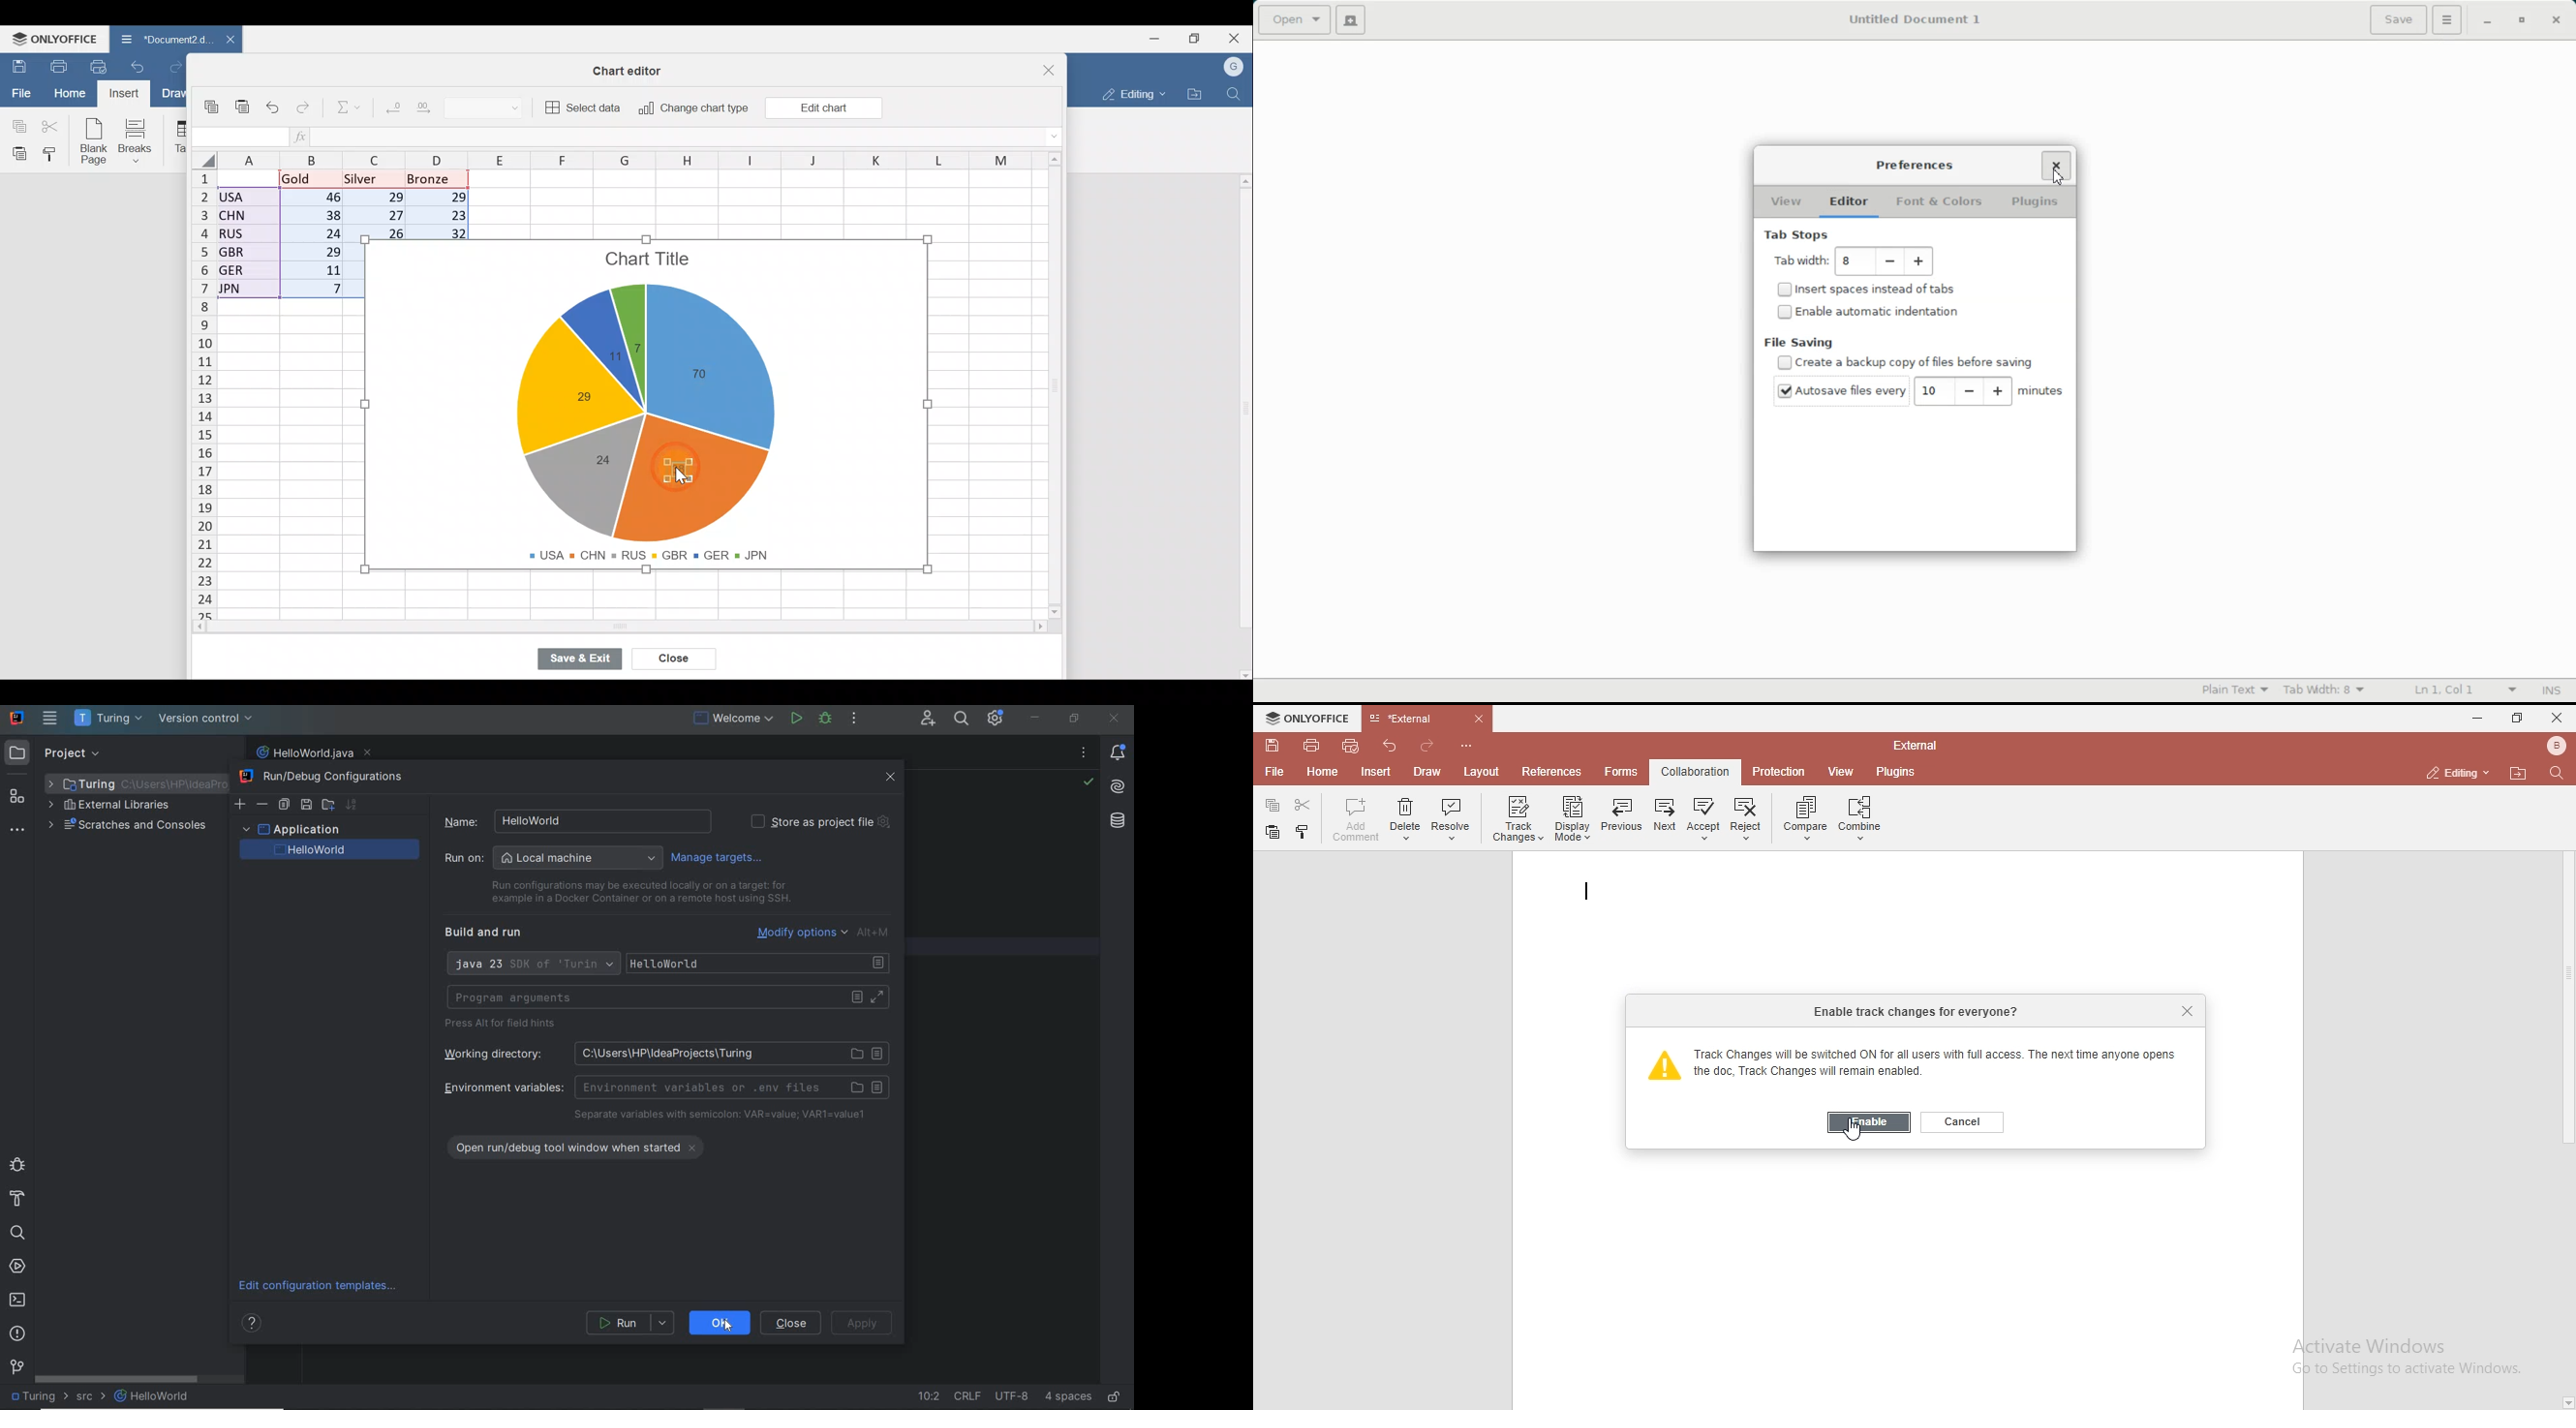 The image size is (2576, 1428). What do you see at coordinates (1481, 773) in the screenshot?
I see `layout` at bounding box center [1481, 773].